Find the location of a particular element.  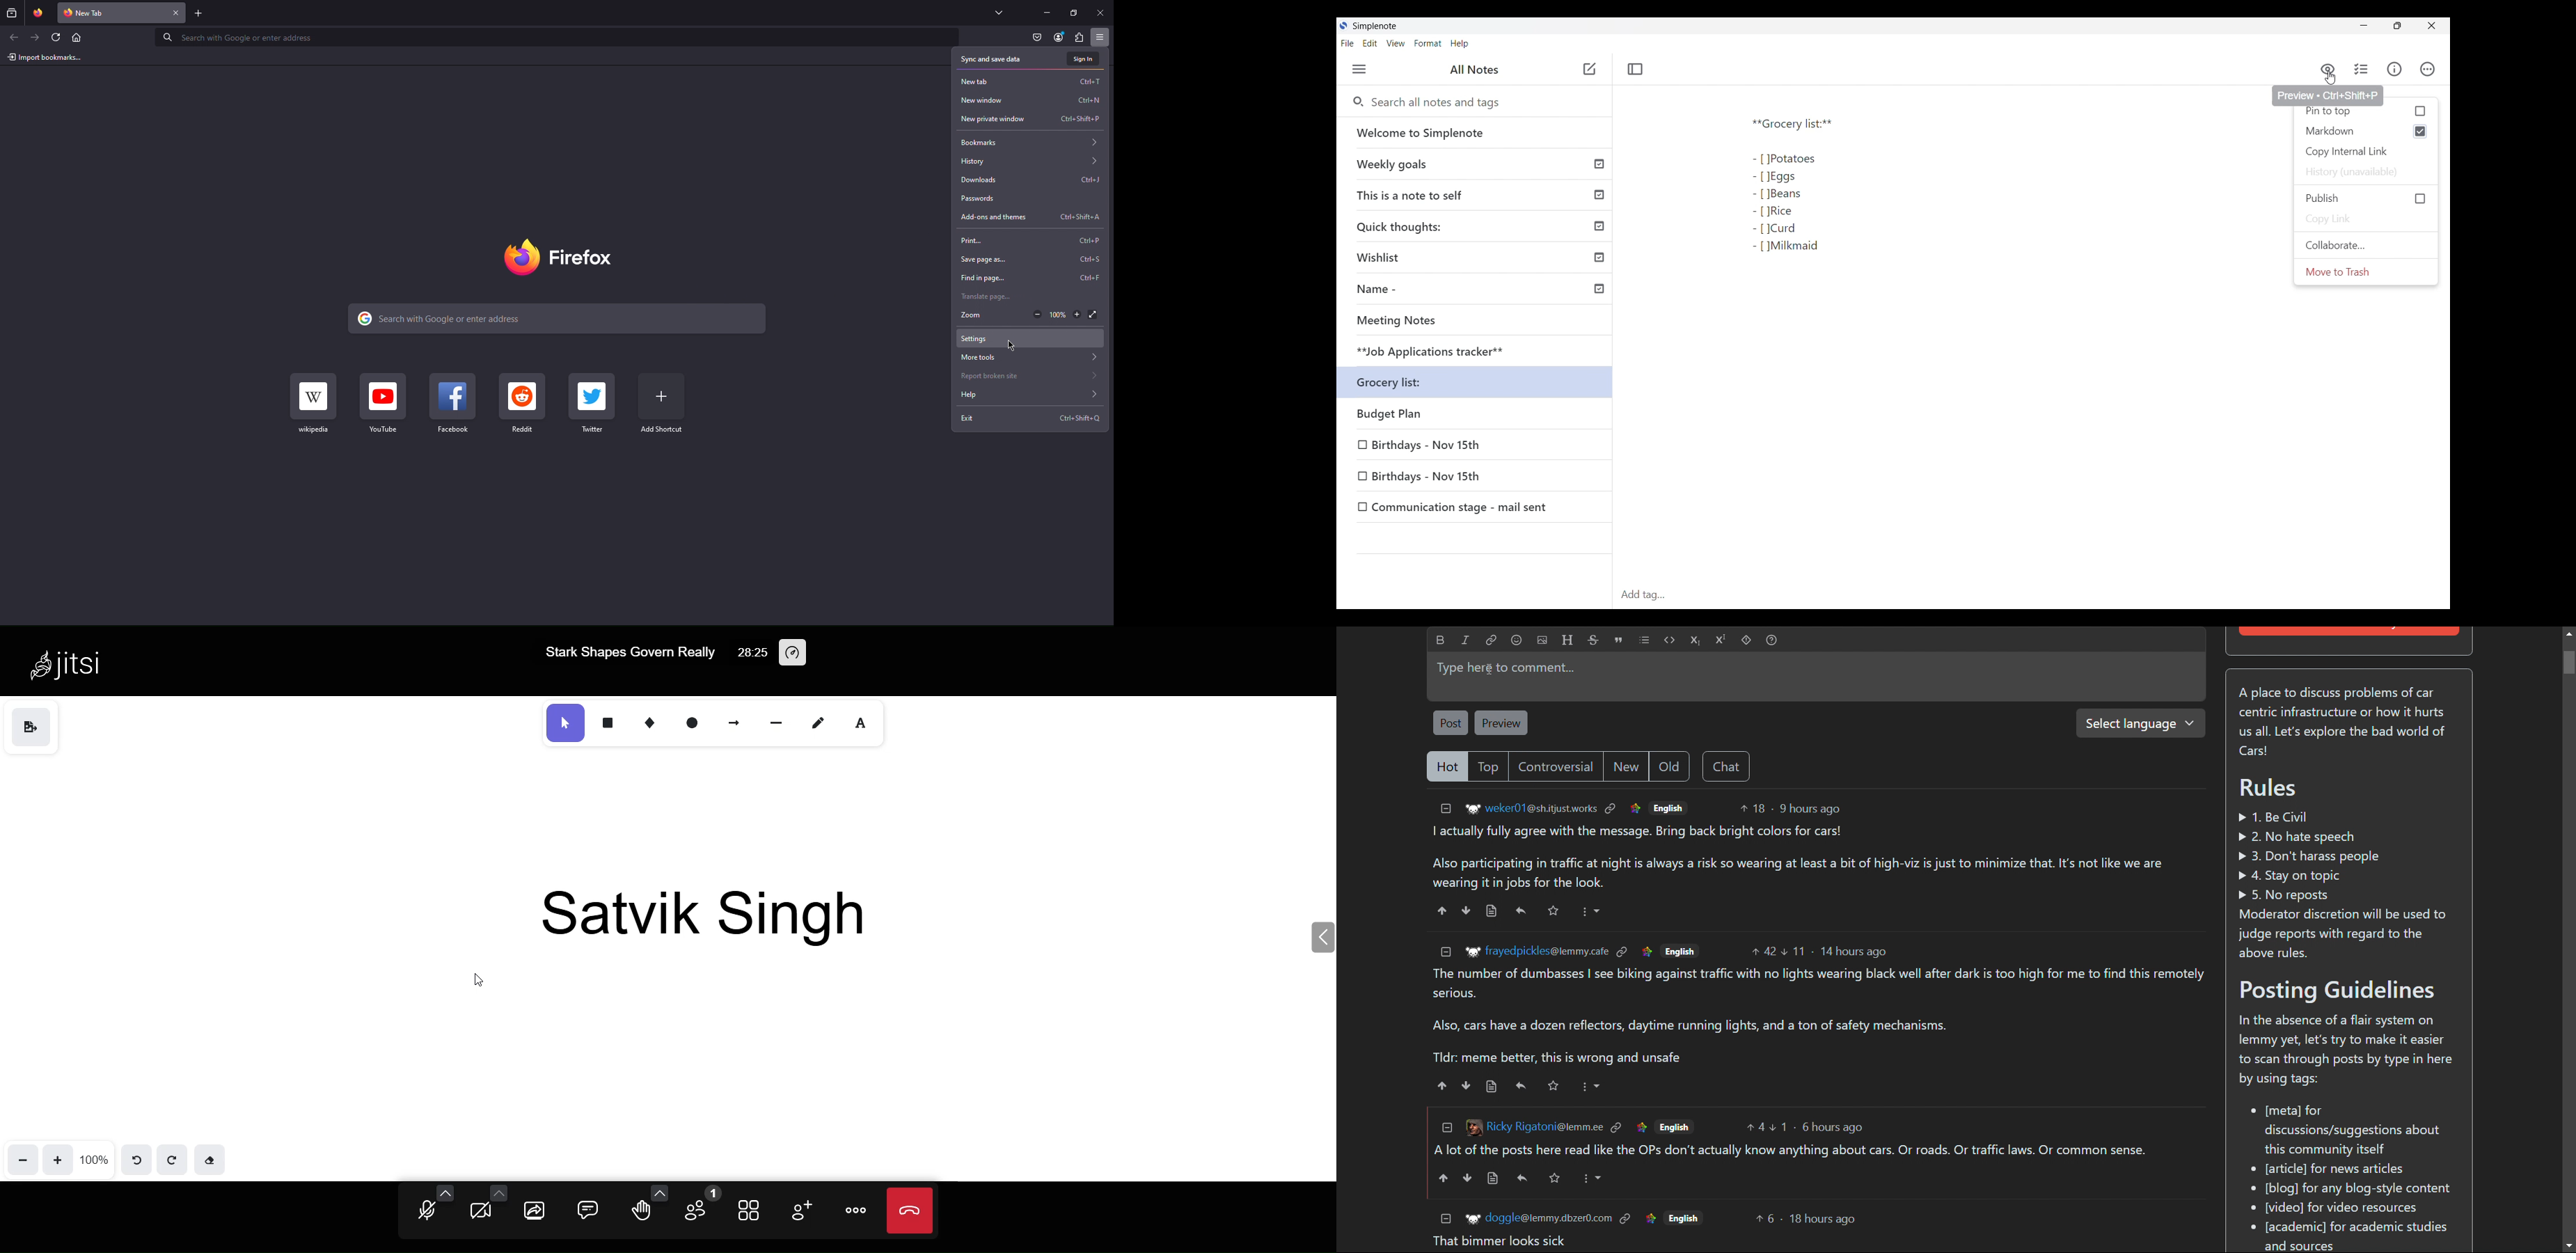

Markdown is located at coordinates (2353, 131).